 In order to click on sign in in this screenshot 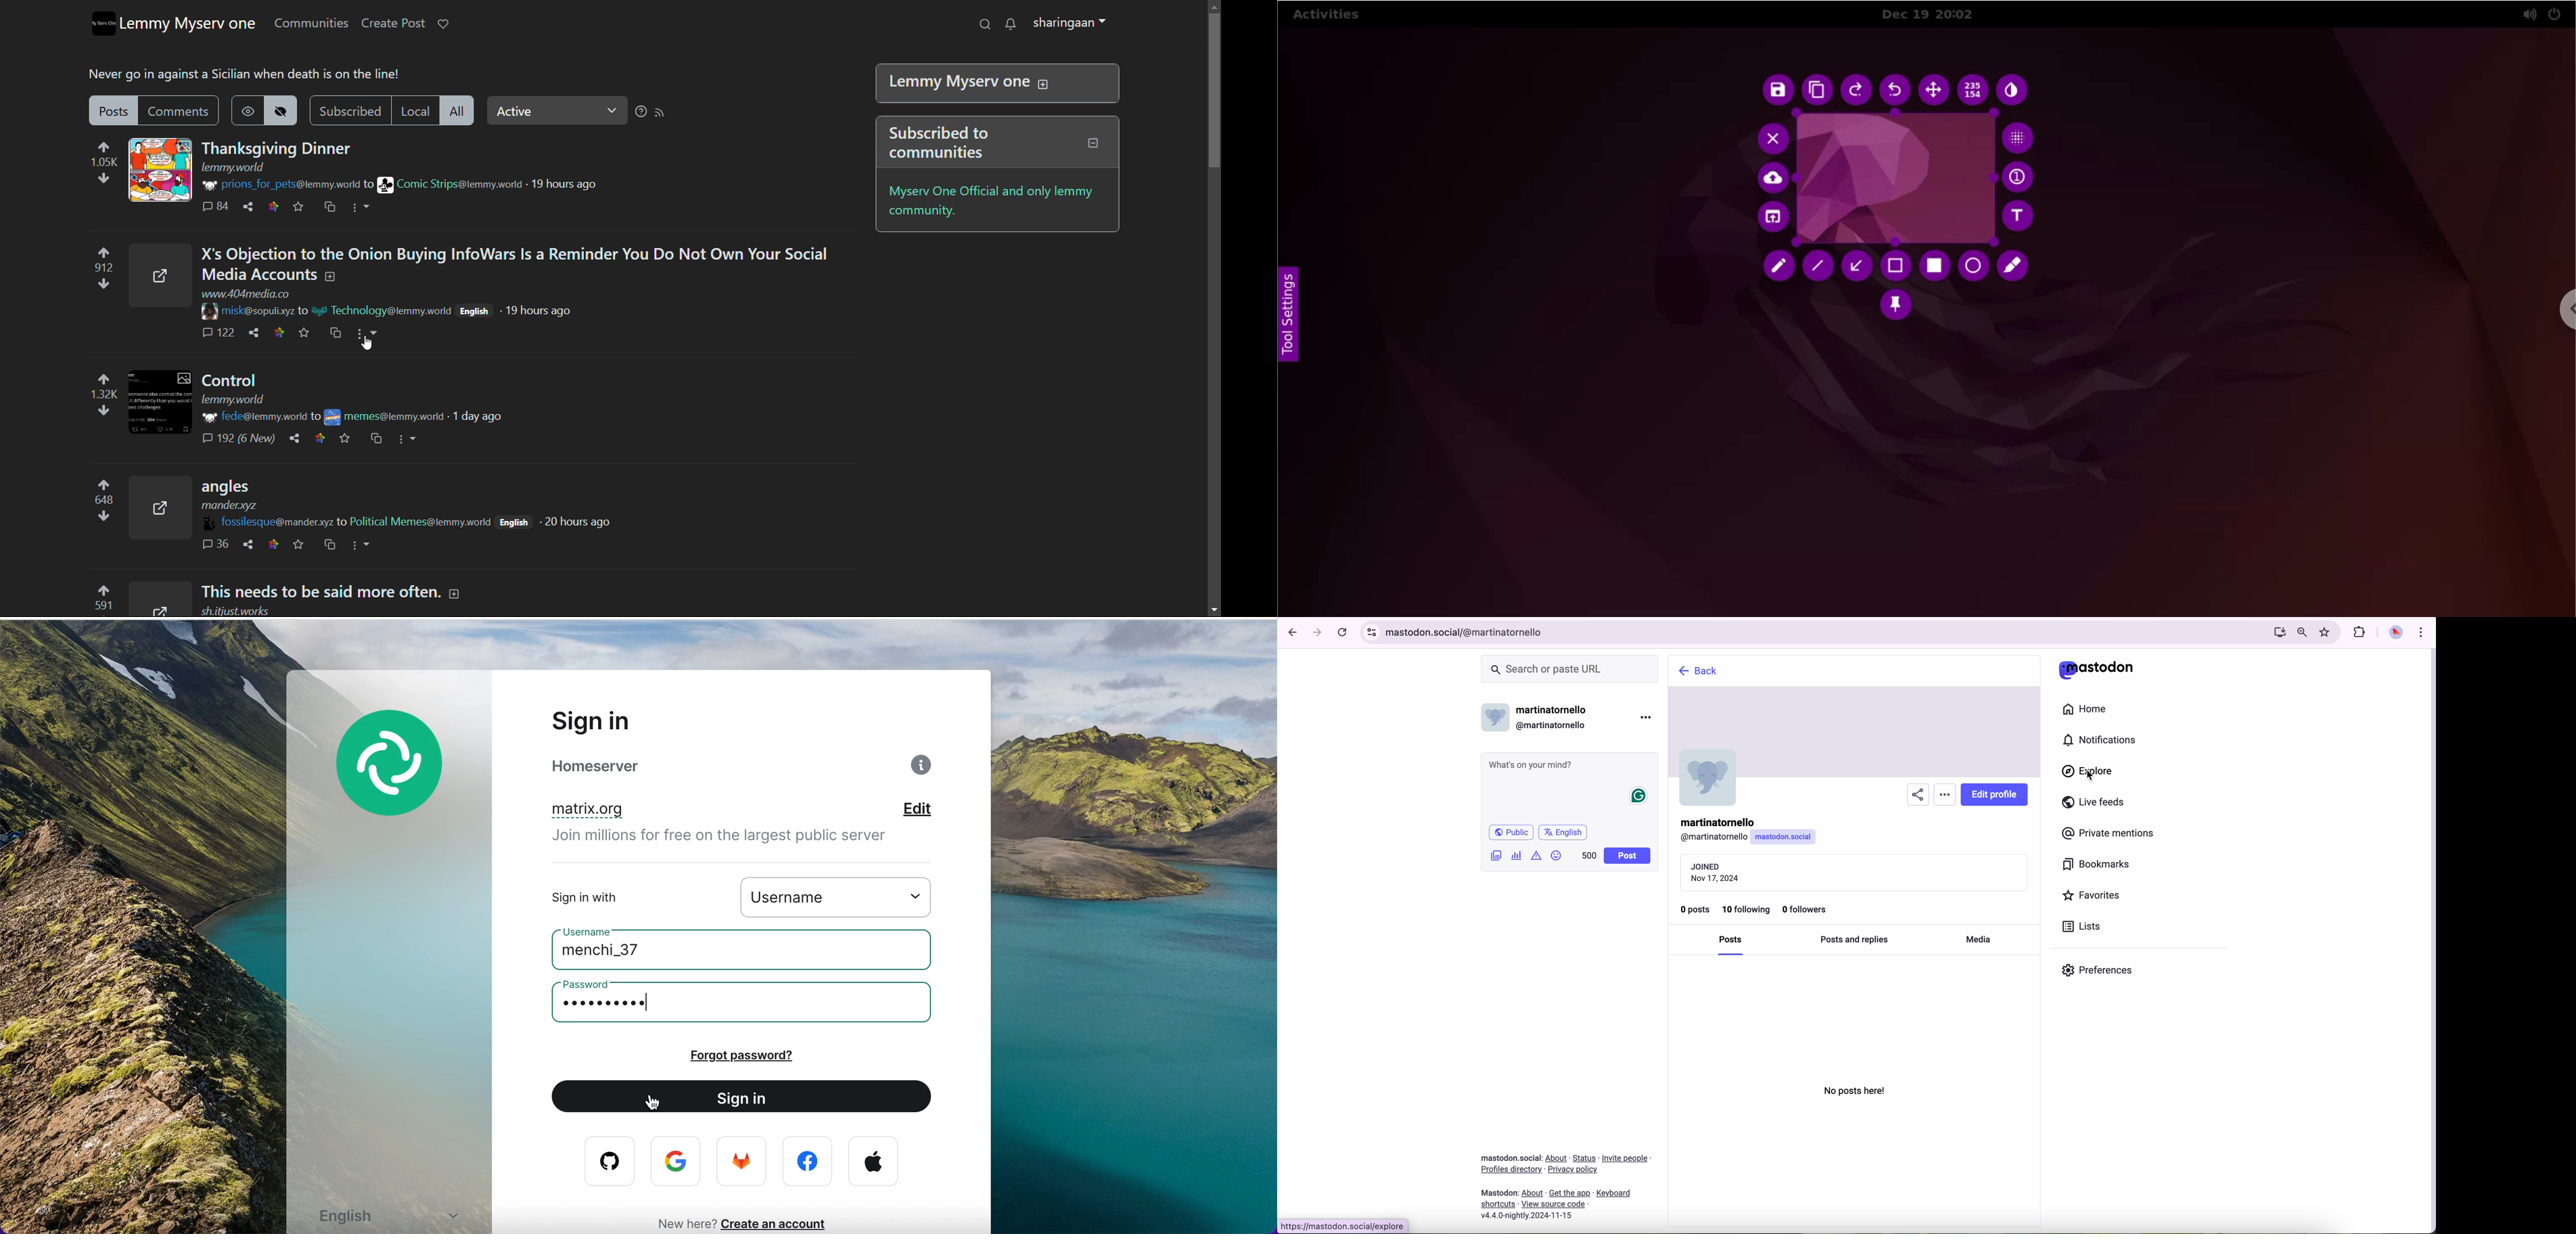, I will do `click(617, 720)`.